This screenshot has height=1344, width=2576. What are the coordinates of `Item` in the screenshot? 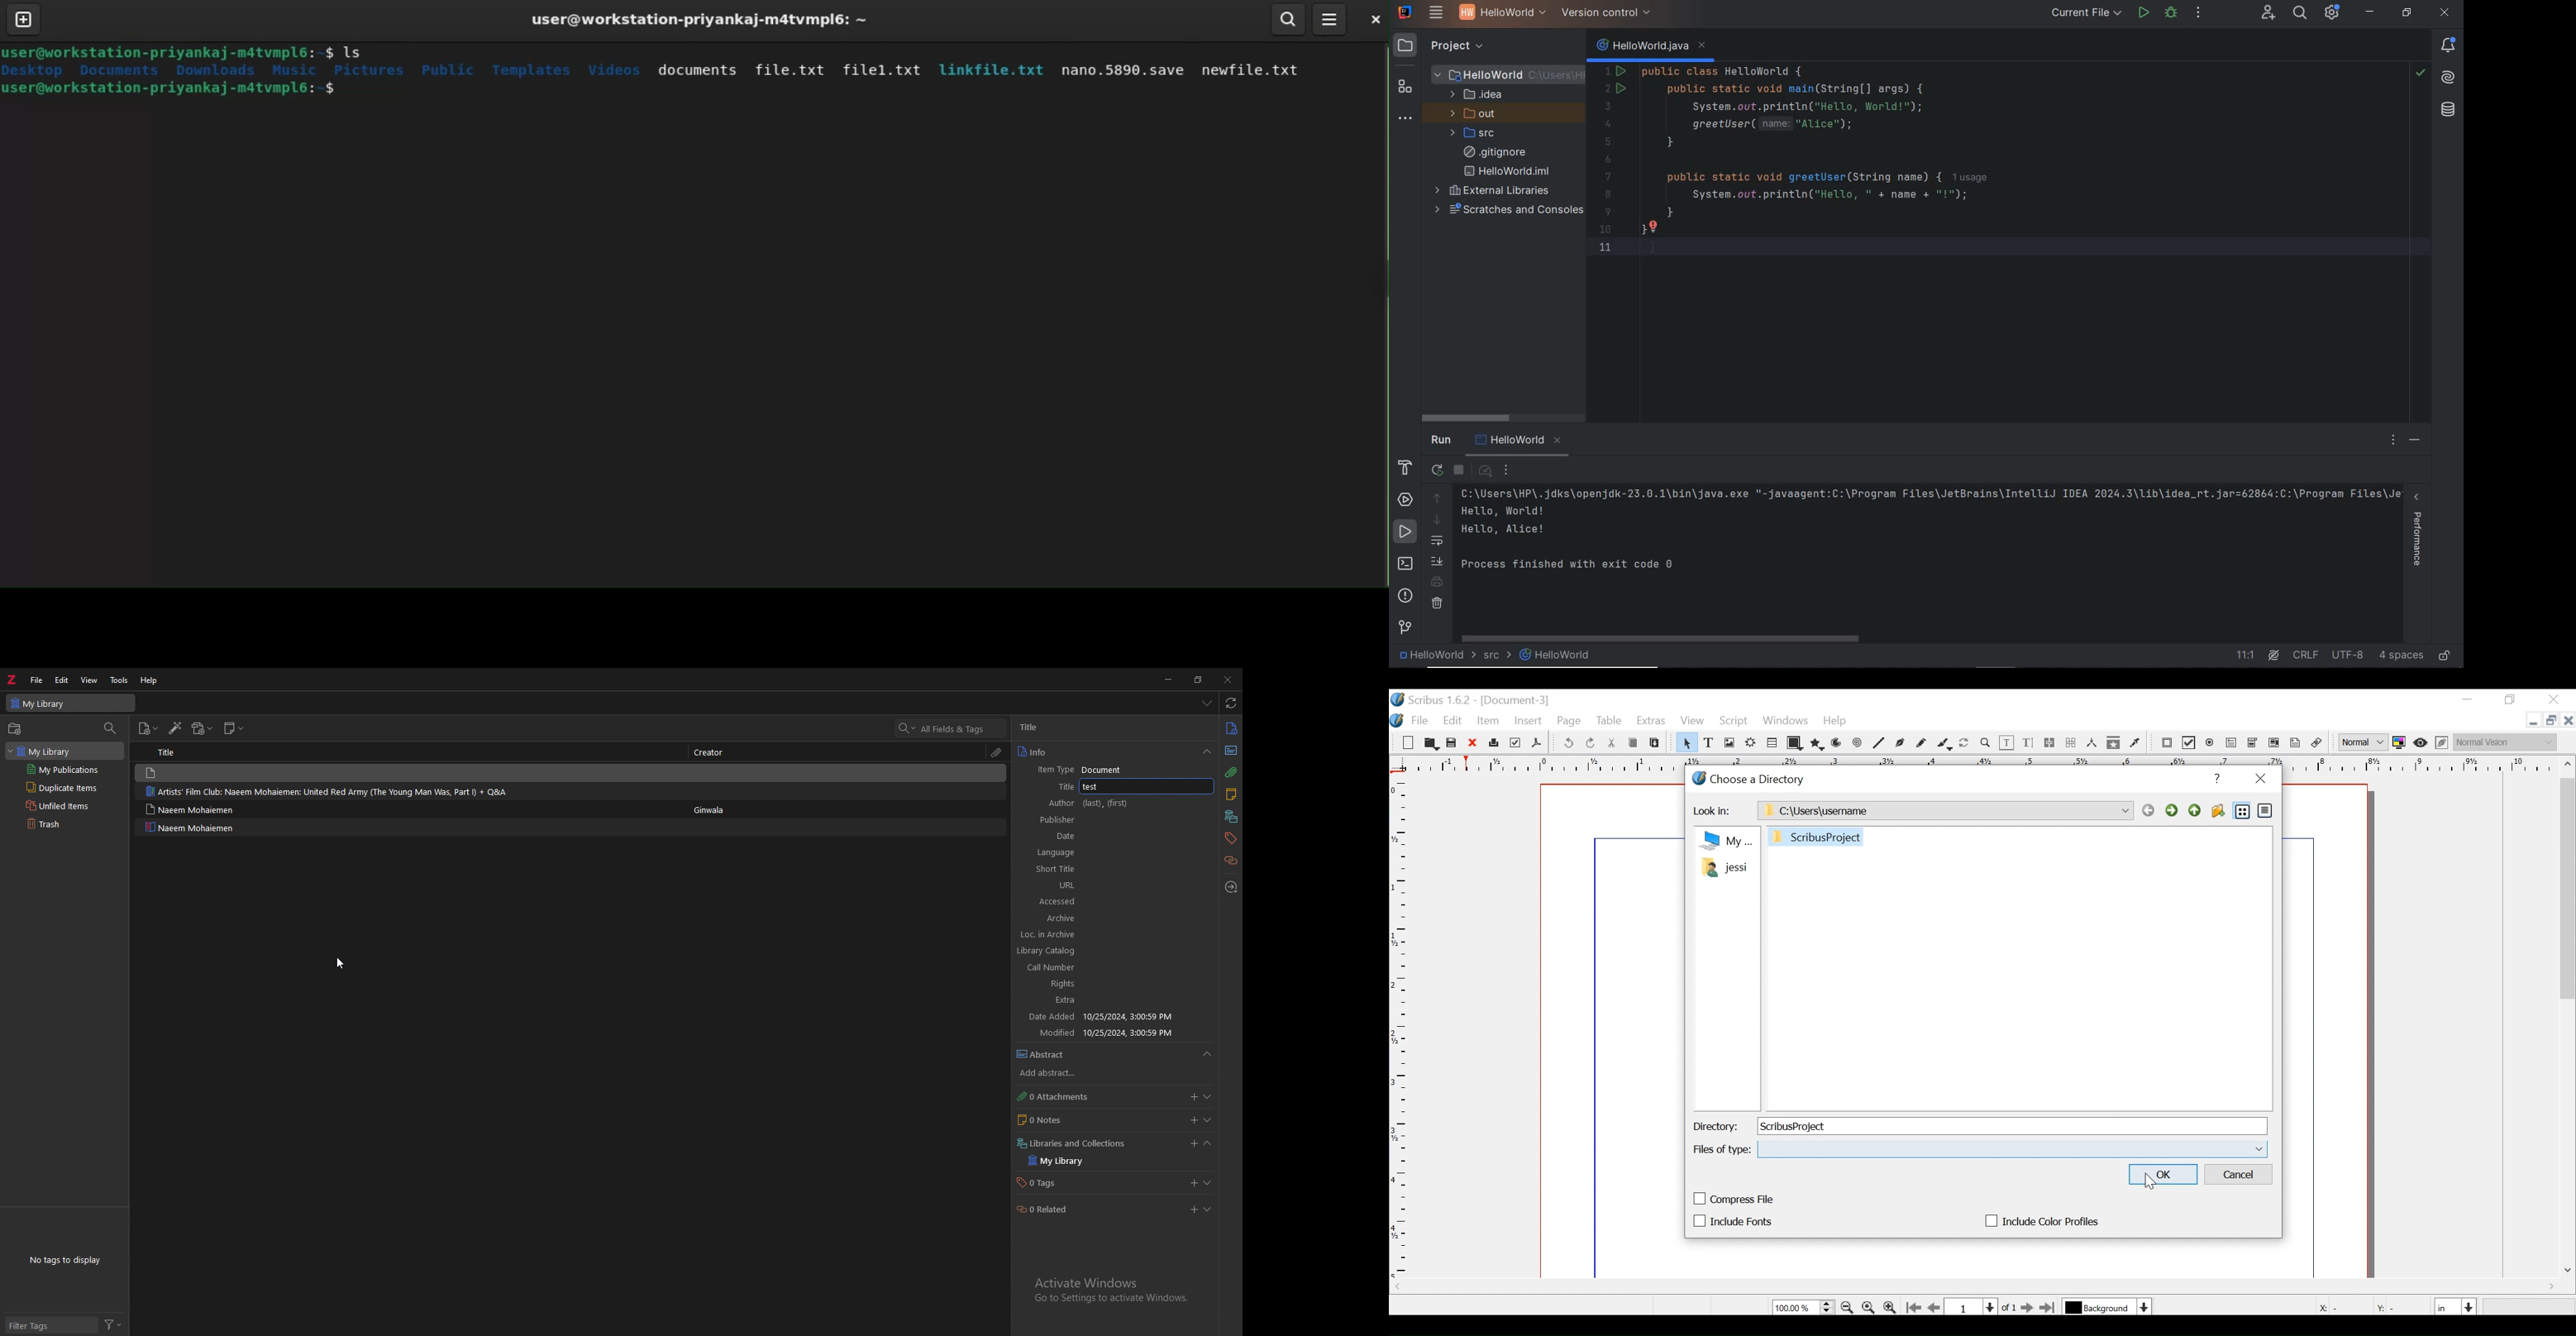 It's located at (1488, 723).